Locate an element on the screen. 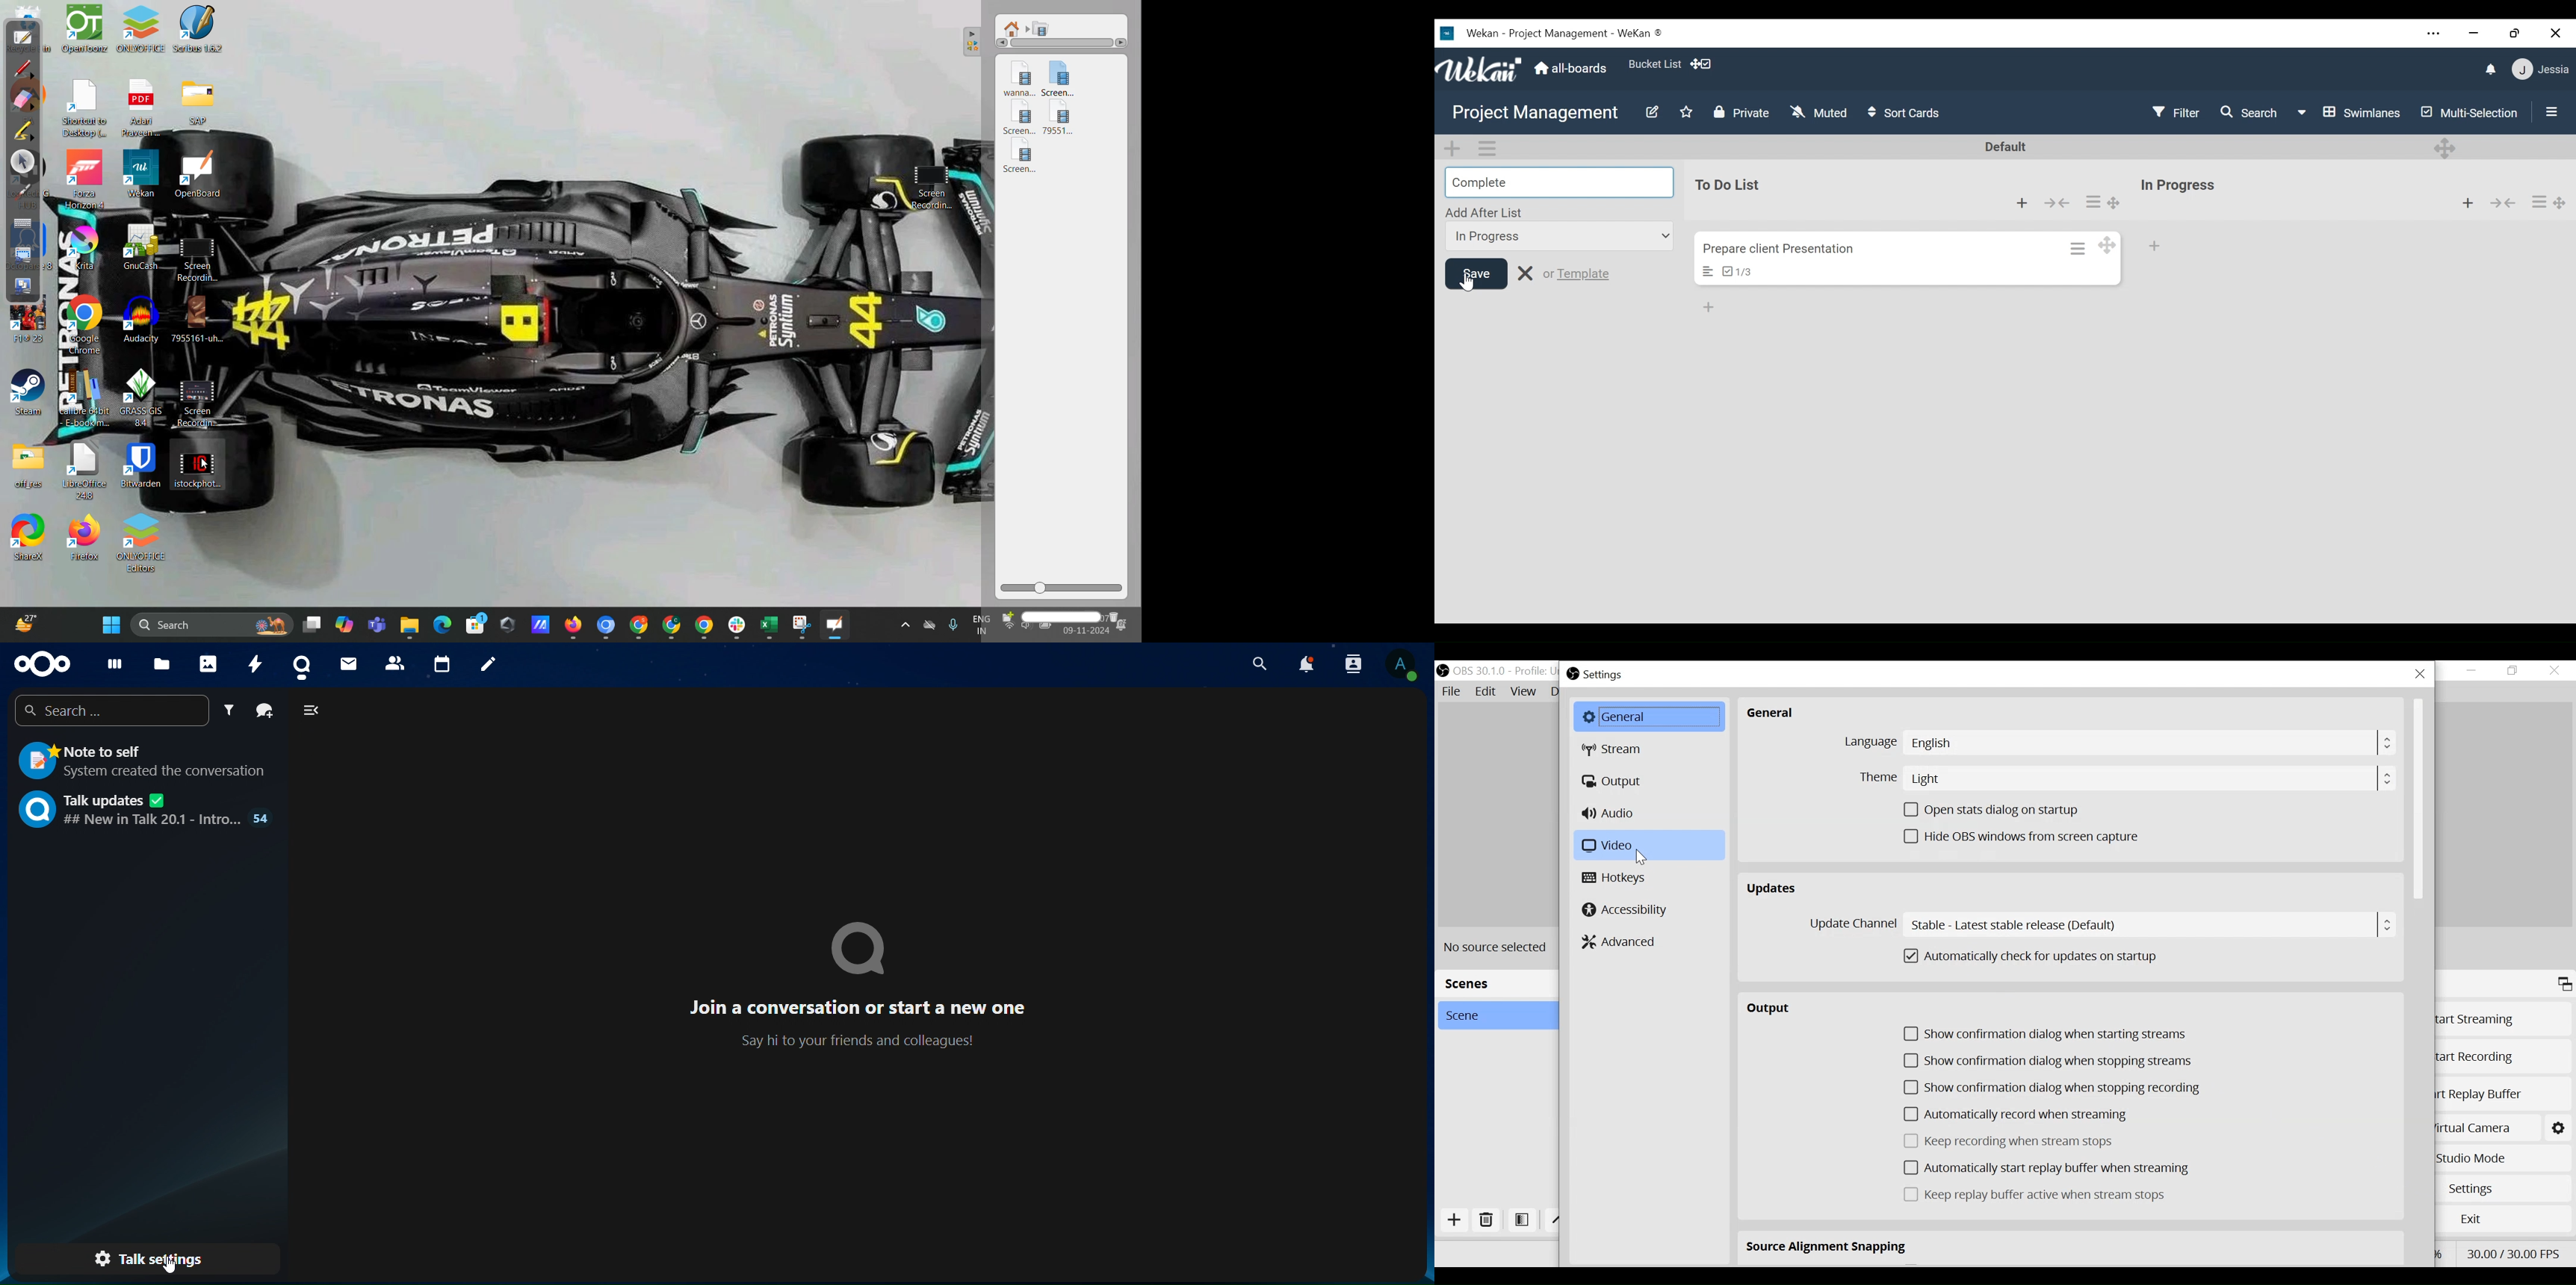 This screenshot has height=1288, width=2576. calendar is located at coordinates (441, 660).